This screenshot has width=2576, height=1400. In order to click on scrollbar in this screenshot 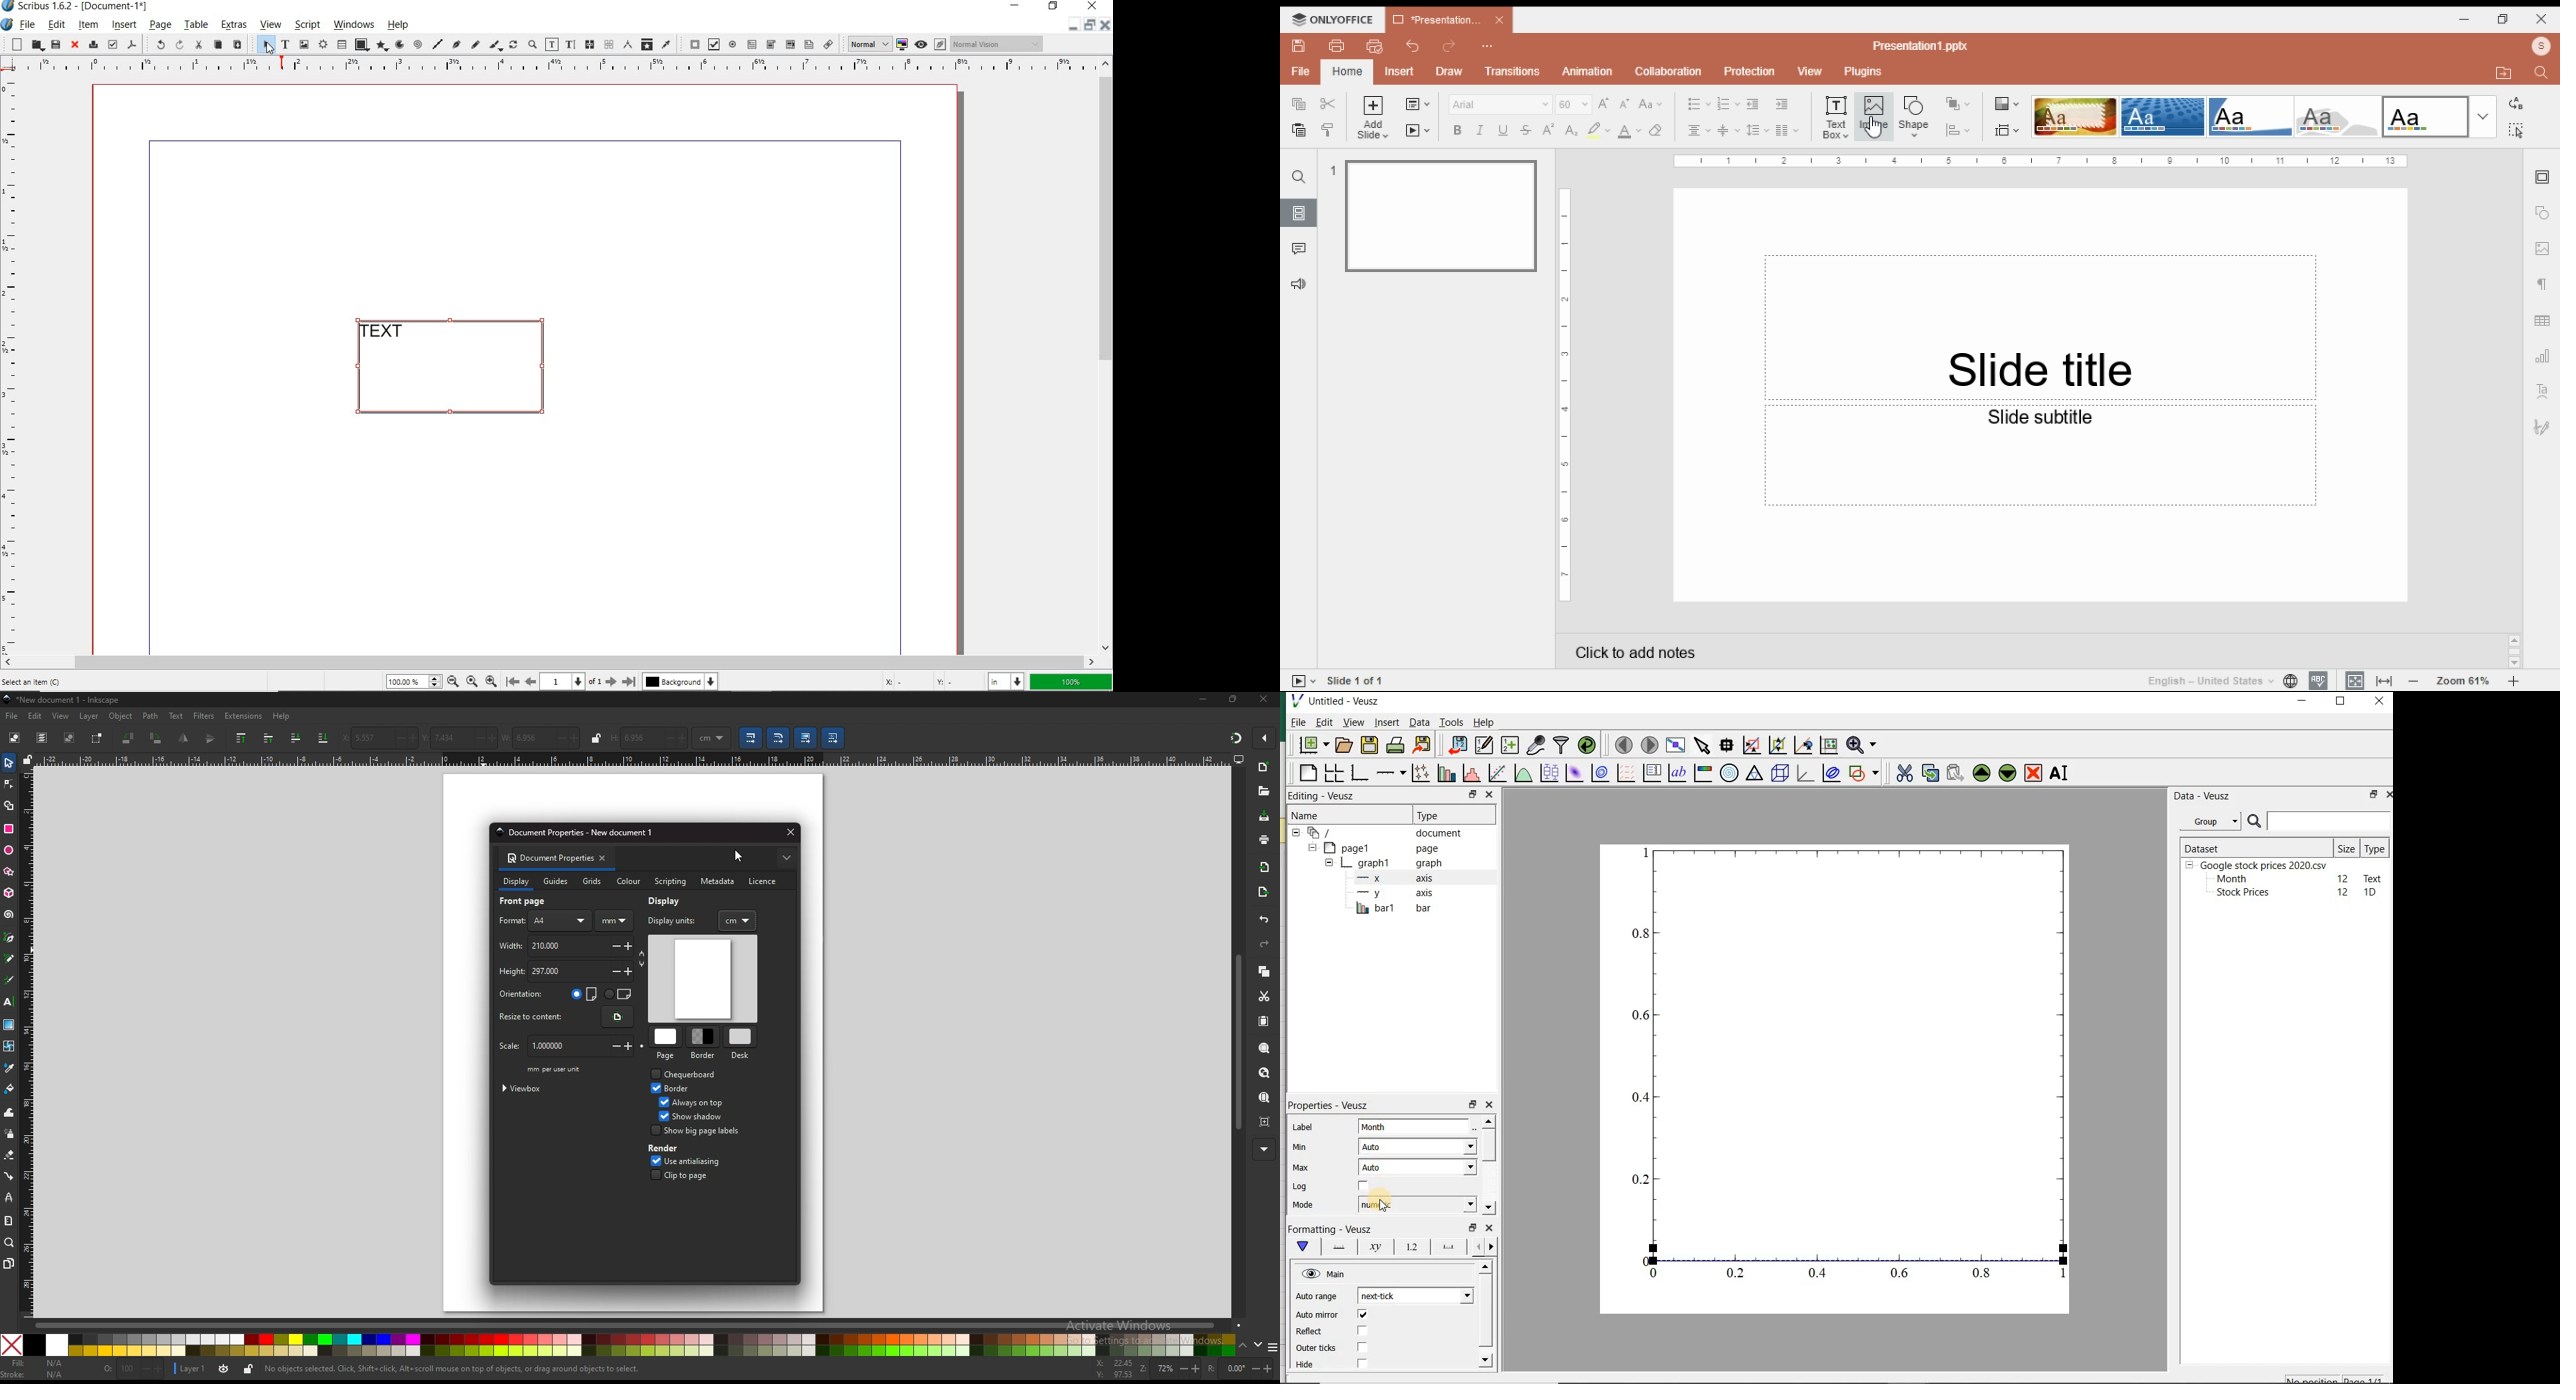, I will do `click(1488, 1166)`.